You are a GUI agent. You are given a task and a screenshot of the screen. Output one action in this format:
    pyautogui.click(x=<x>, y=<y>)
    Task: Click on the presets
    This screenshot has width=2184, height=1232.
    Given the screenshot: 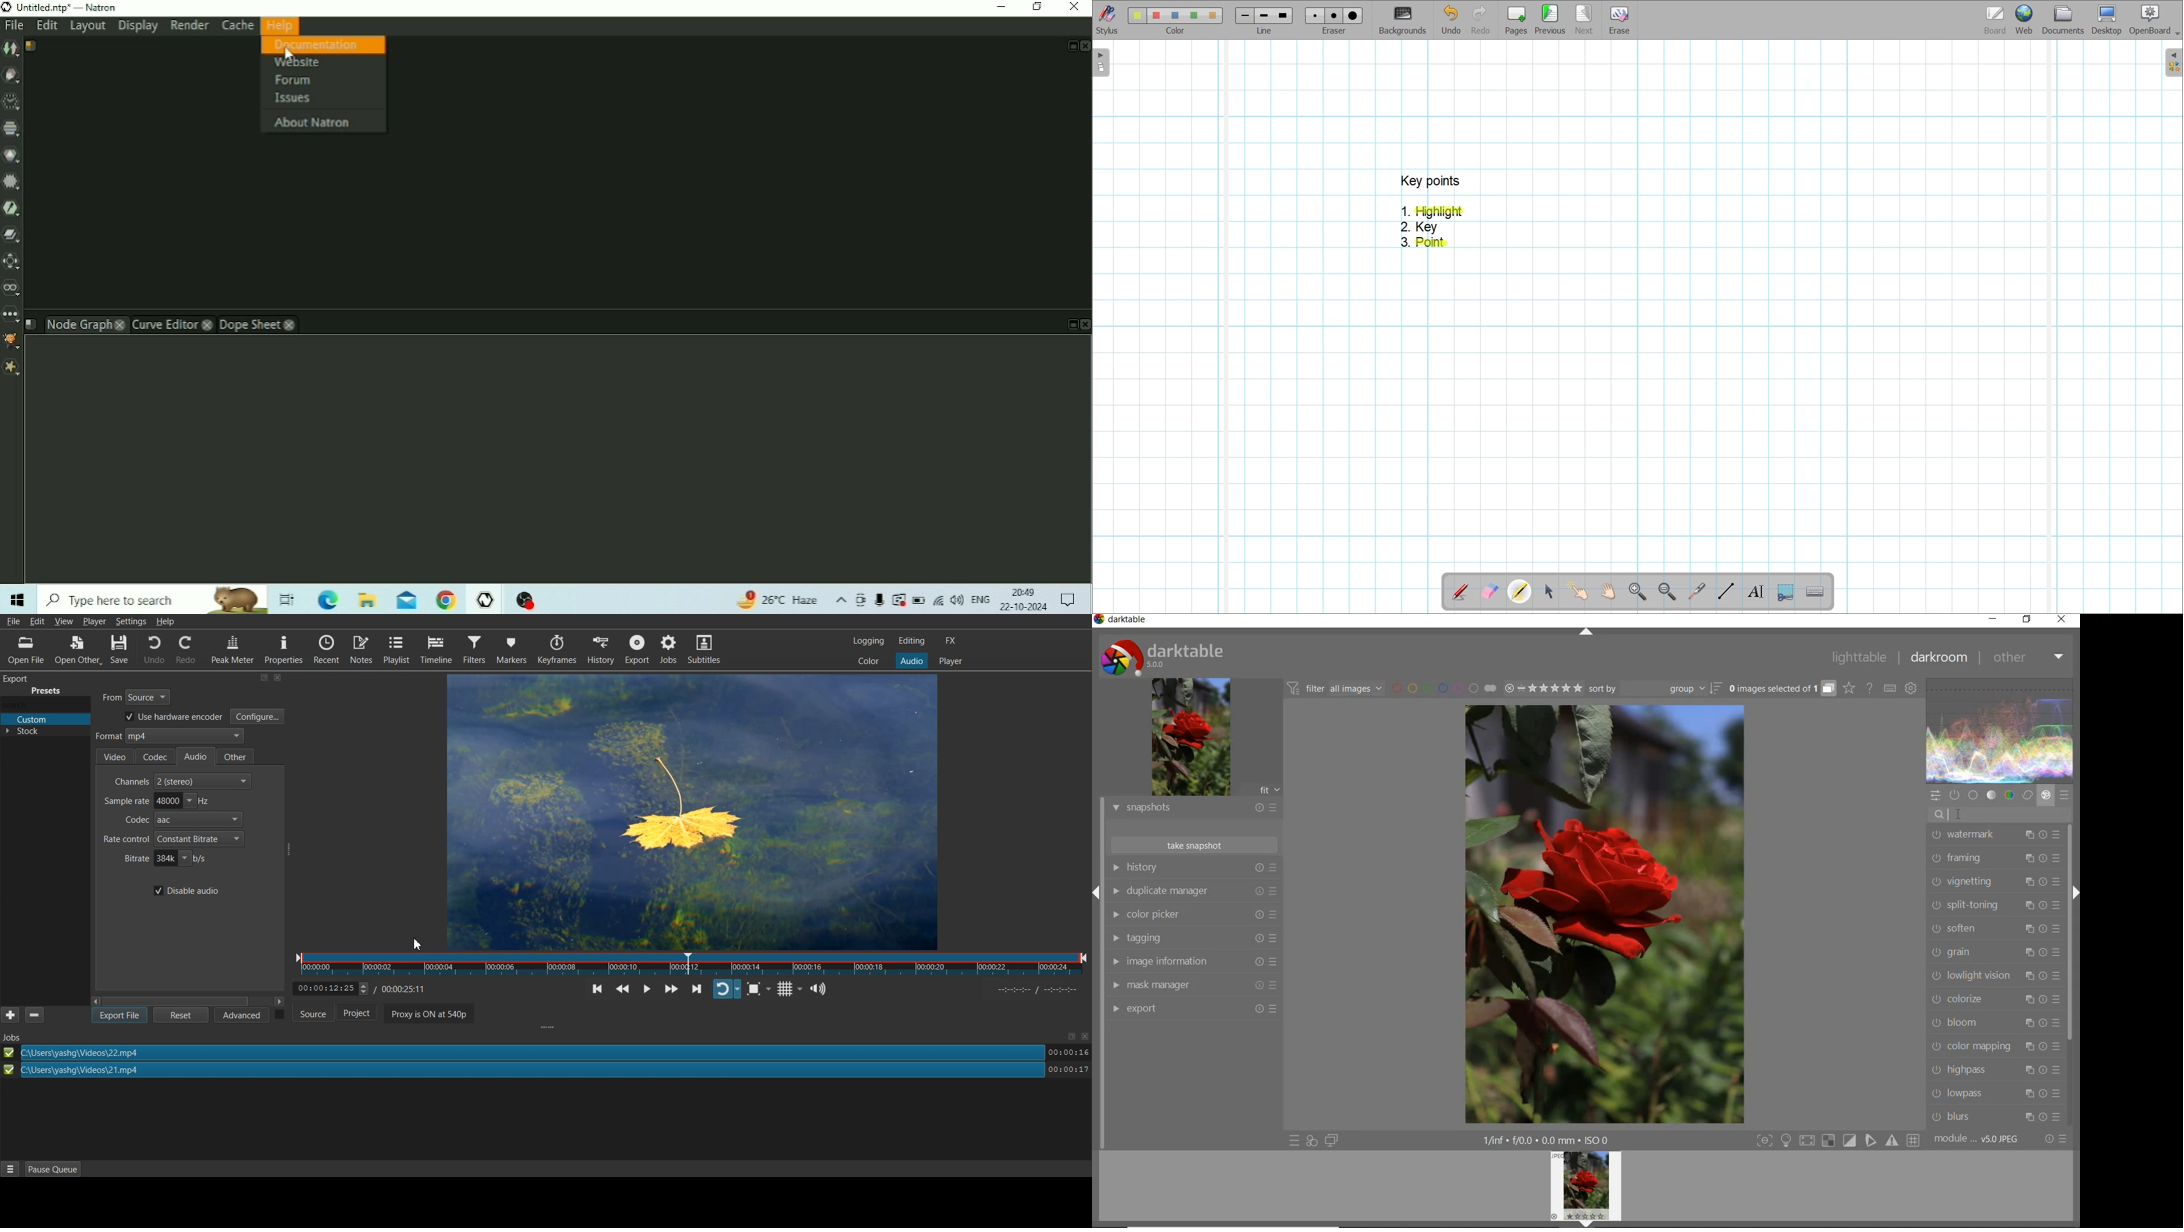 What is the action you would take?
    pyautogui.click(x=2064, y=794)
    